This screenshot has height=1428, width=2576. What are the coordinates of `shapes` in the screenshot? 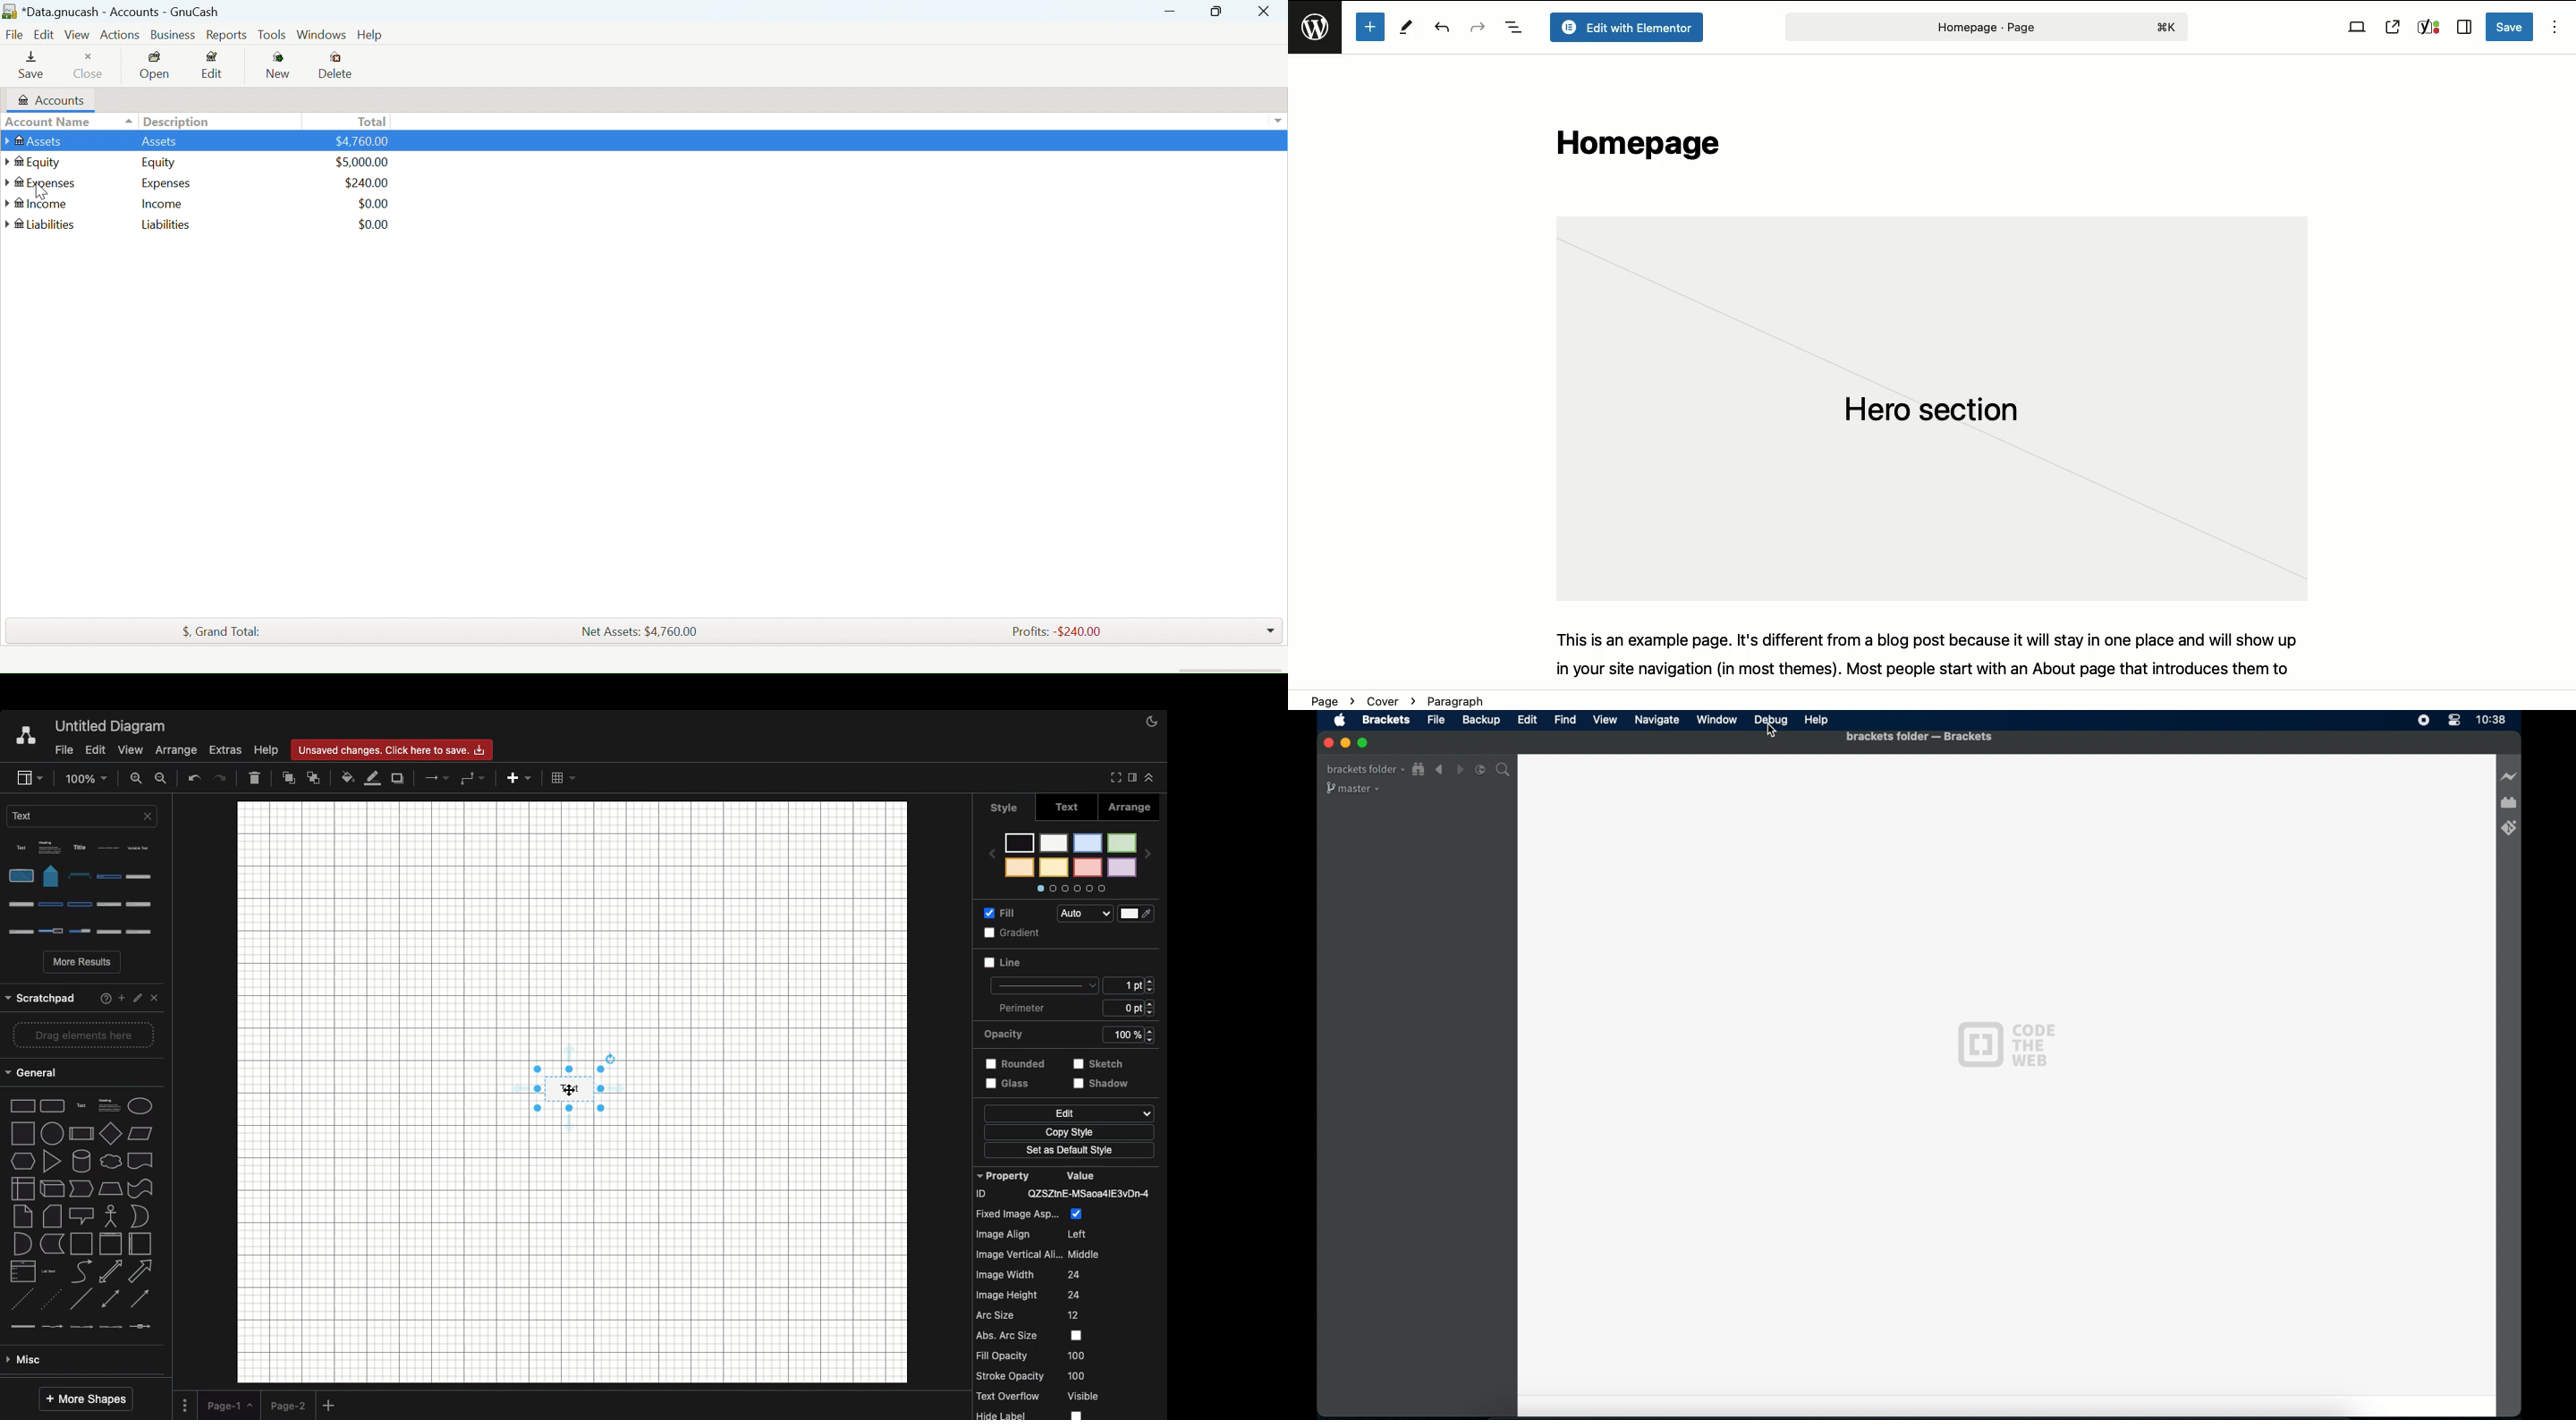 It's located at (87, 1101).